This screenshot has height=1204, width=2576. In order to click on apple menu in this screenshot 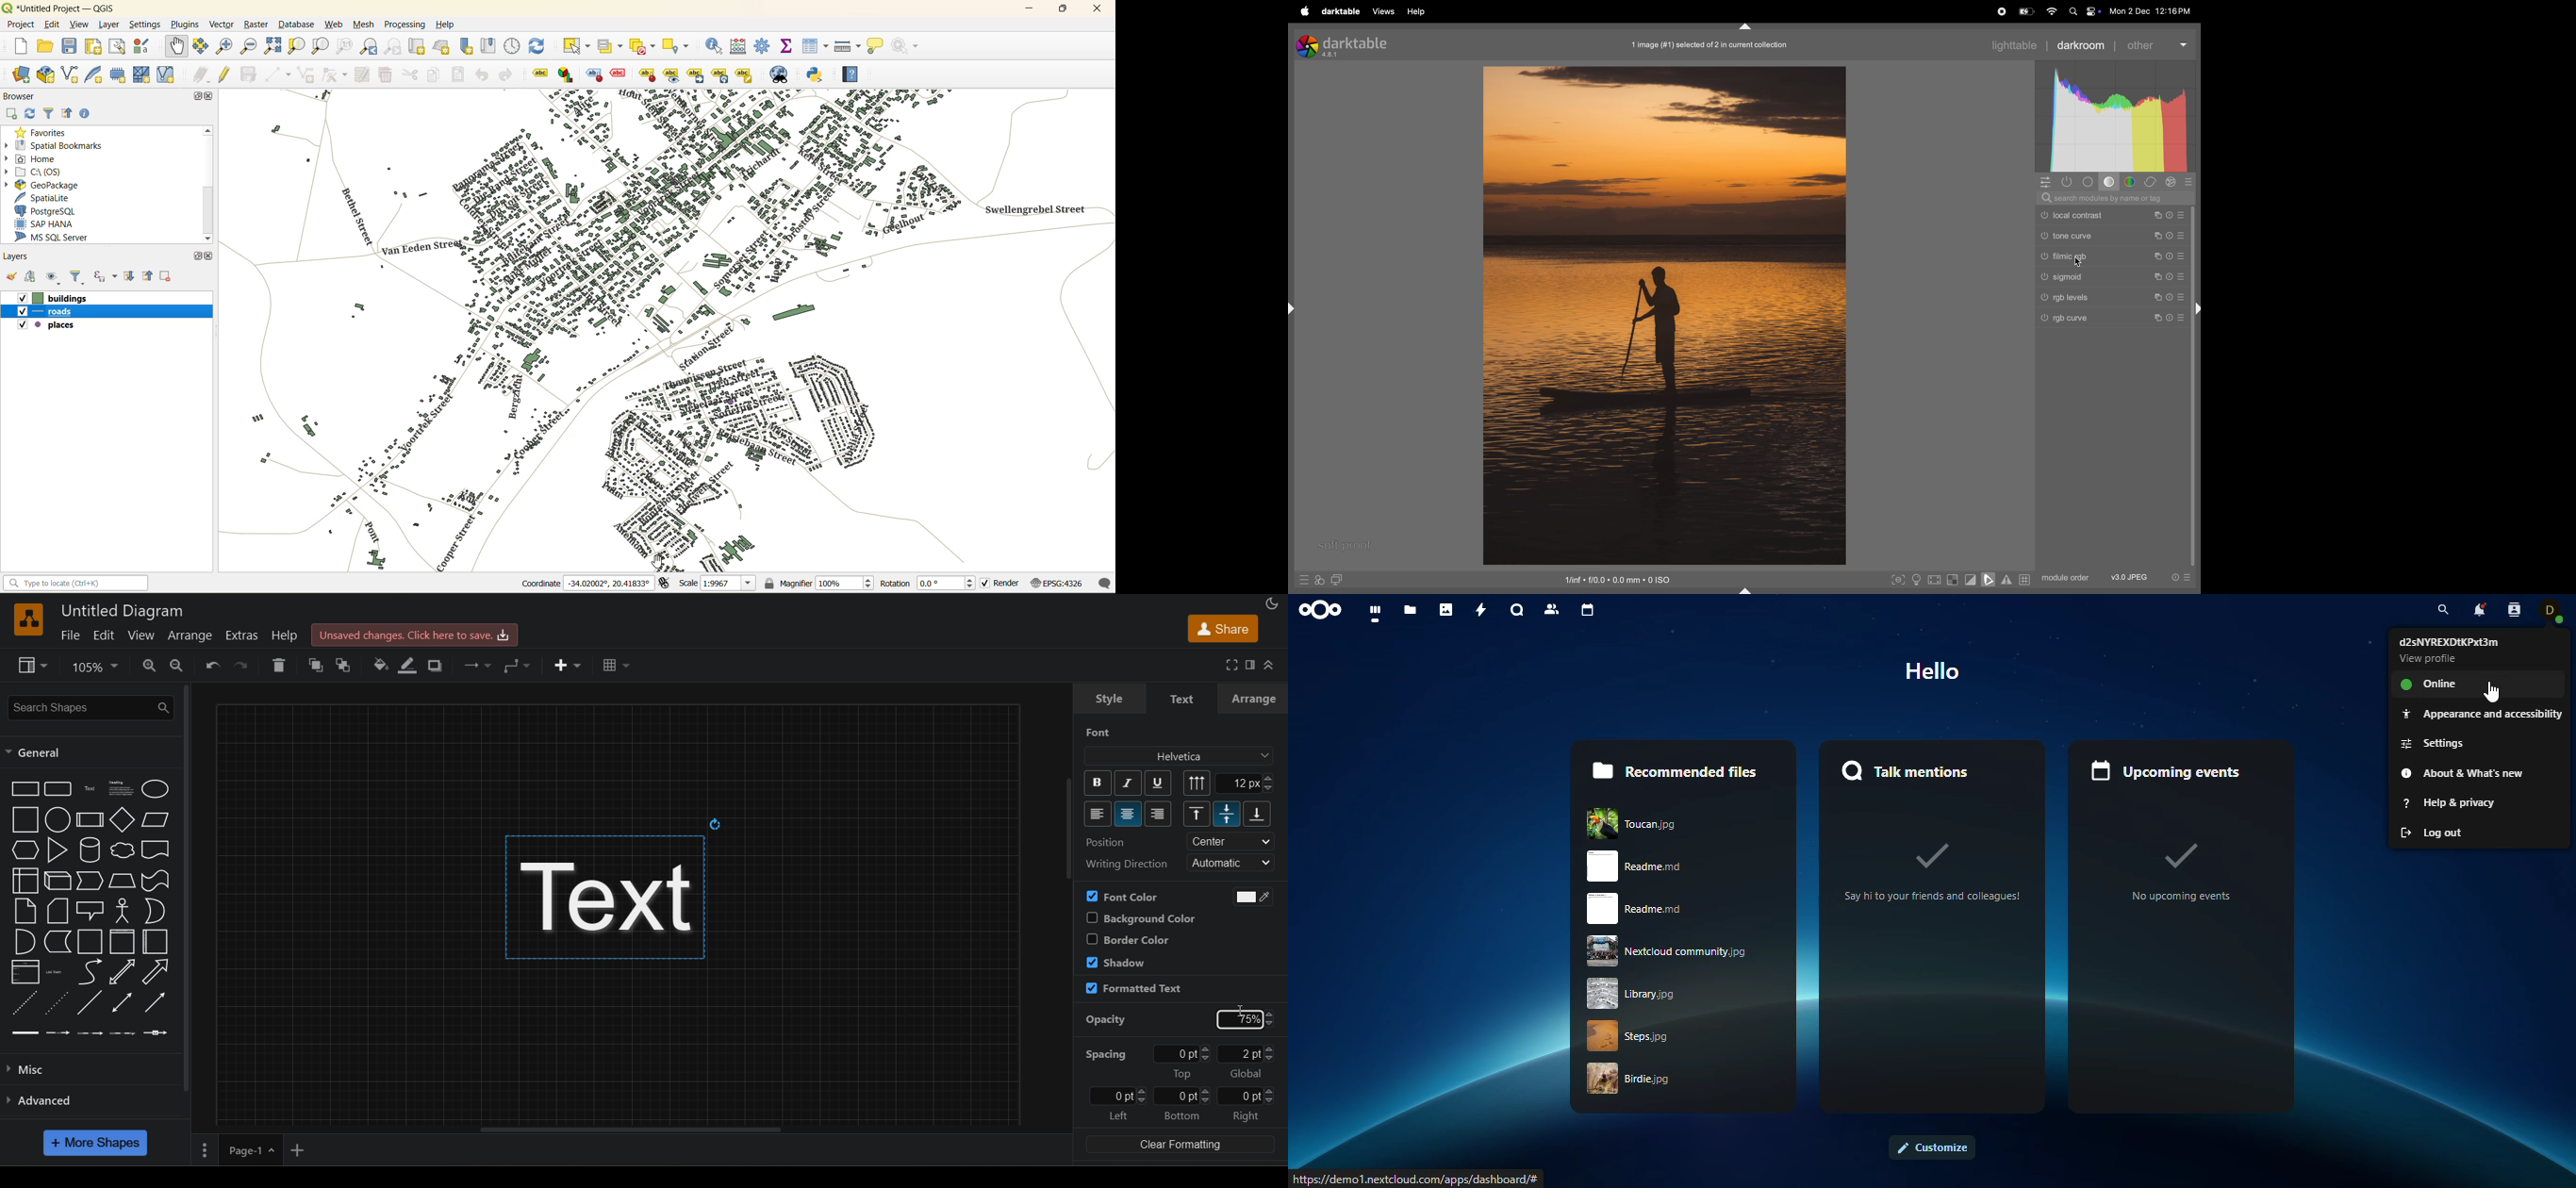, I will do `click(1303, 11)`.